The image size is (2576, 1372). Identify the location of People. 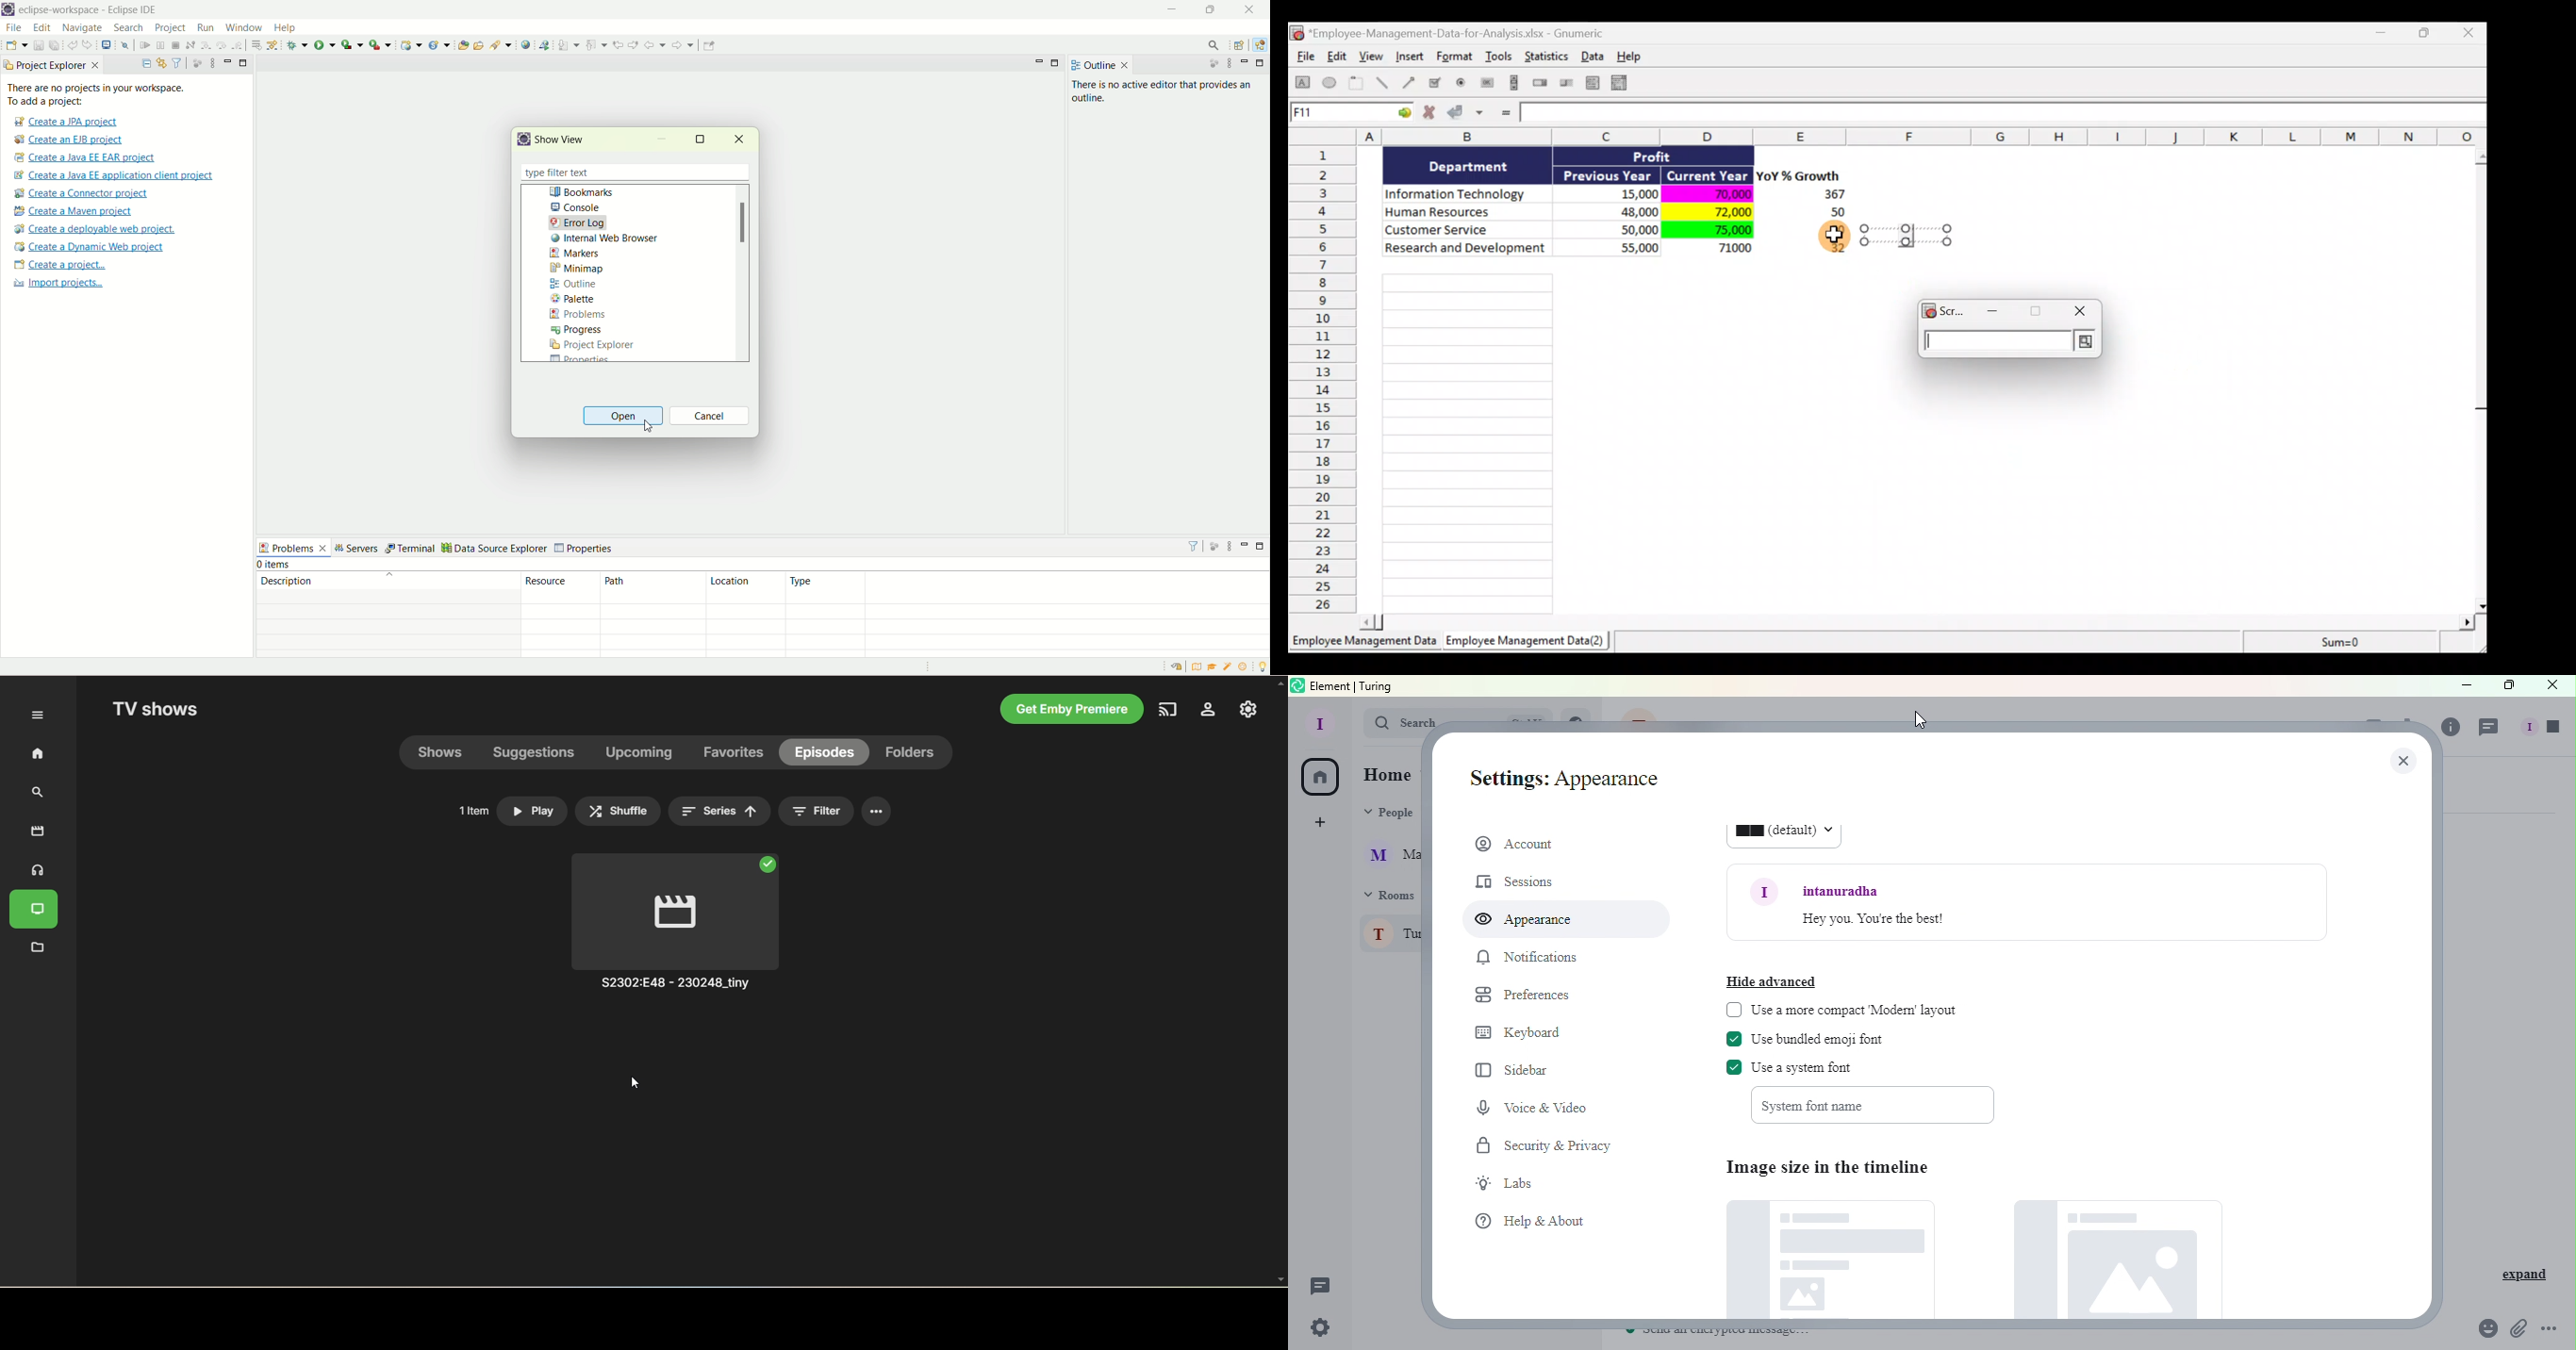
(2540, 731).